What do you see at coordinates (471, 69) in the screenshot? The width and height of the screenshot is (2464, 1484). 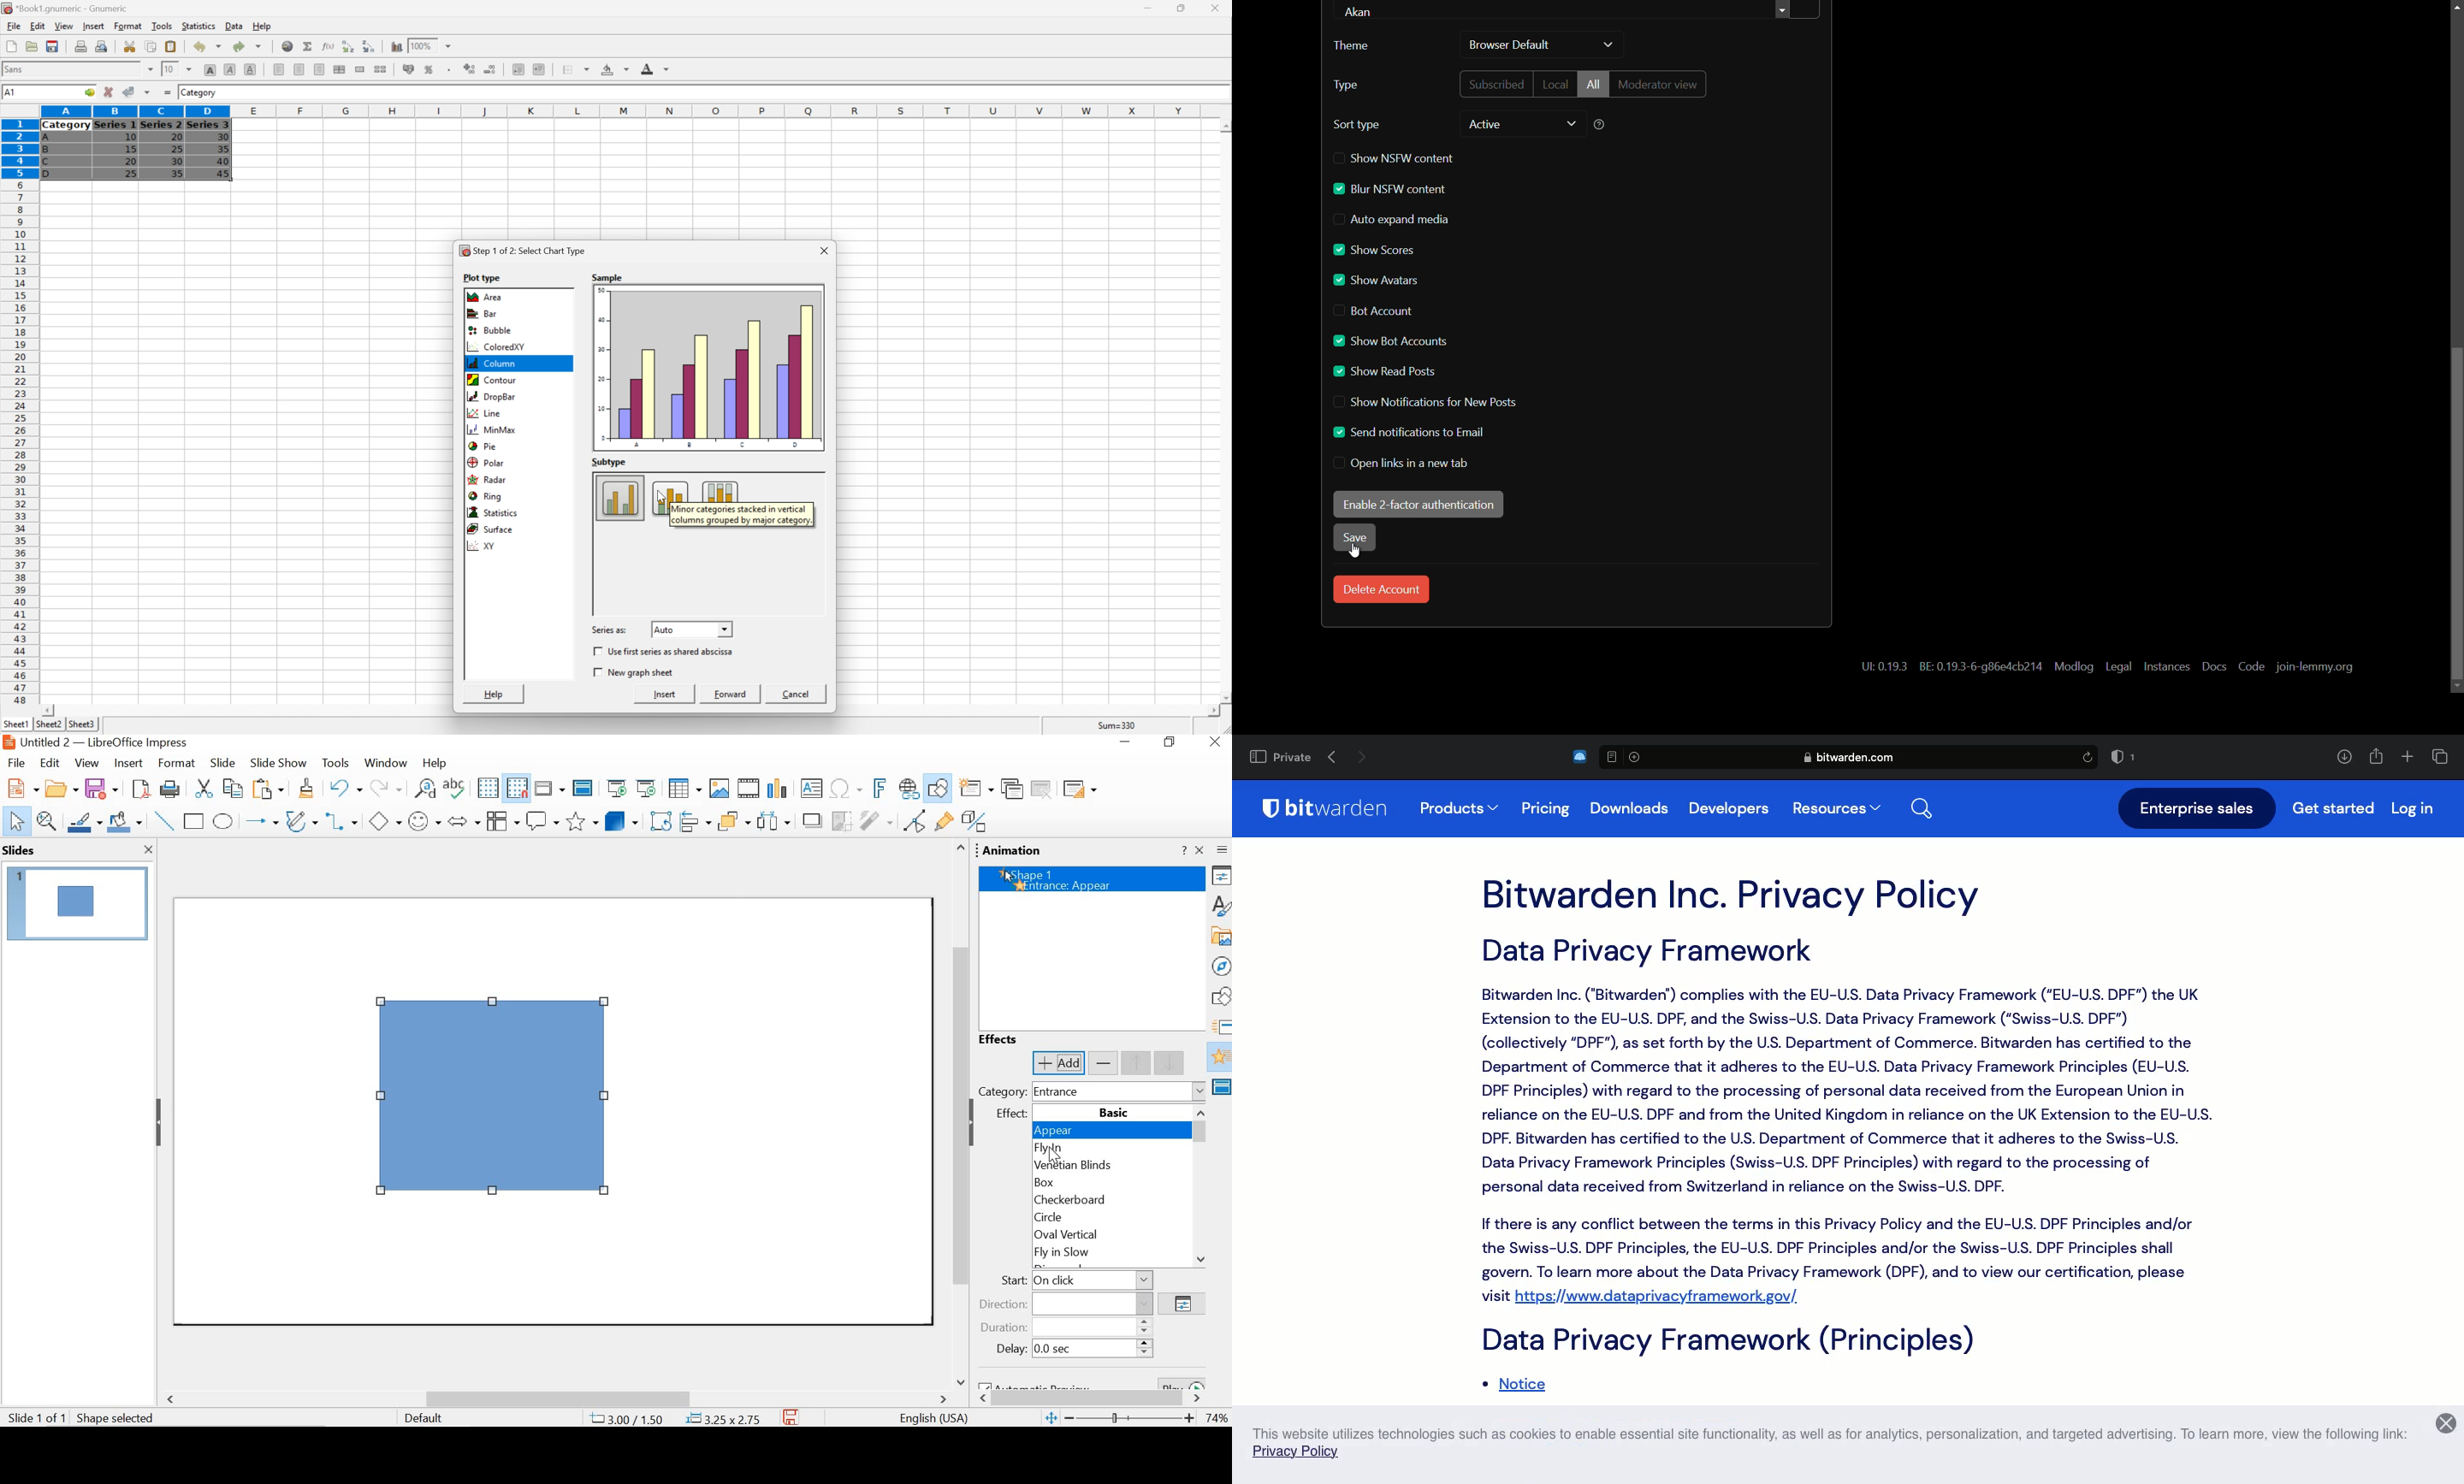 I see `Increase the number of decimals displayed` at bounding box center [471, 69].